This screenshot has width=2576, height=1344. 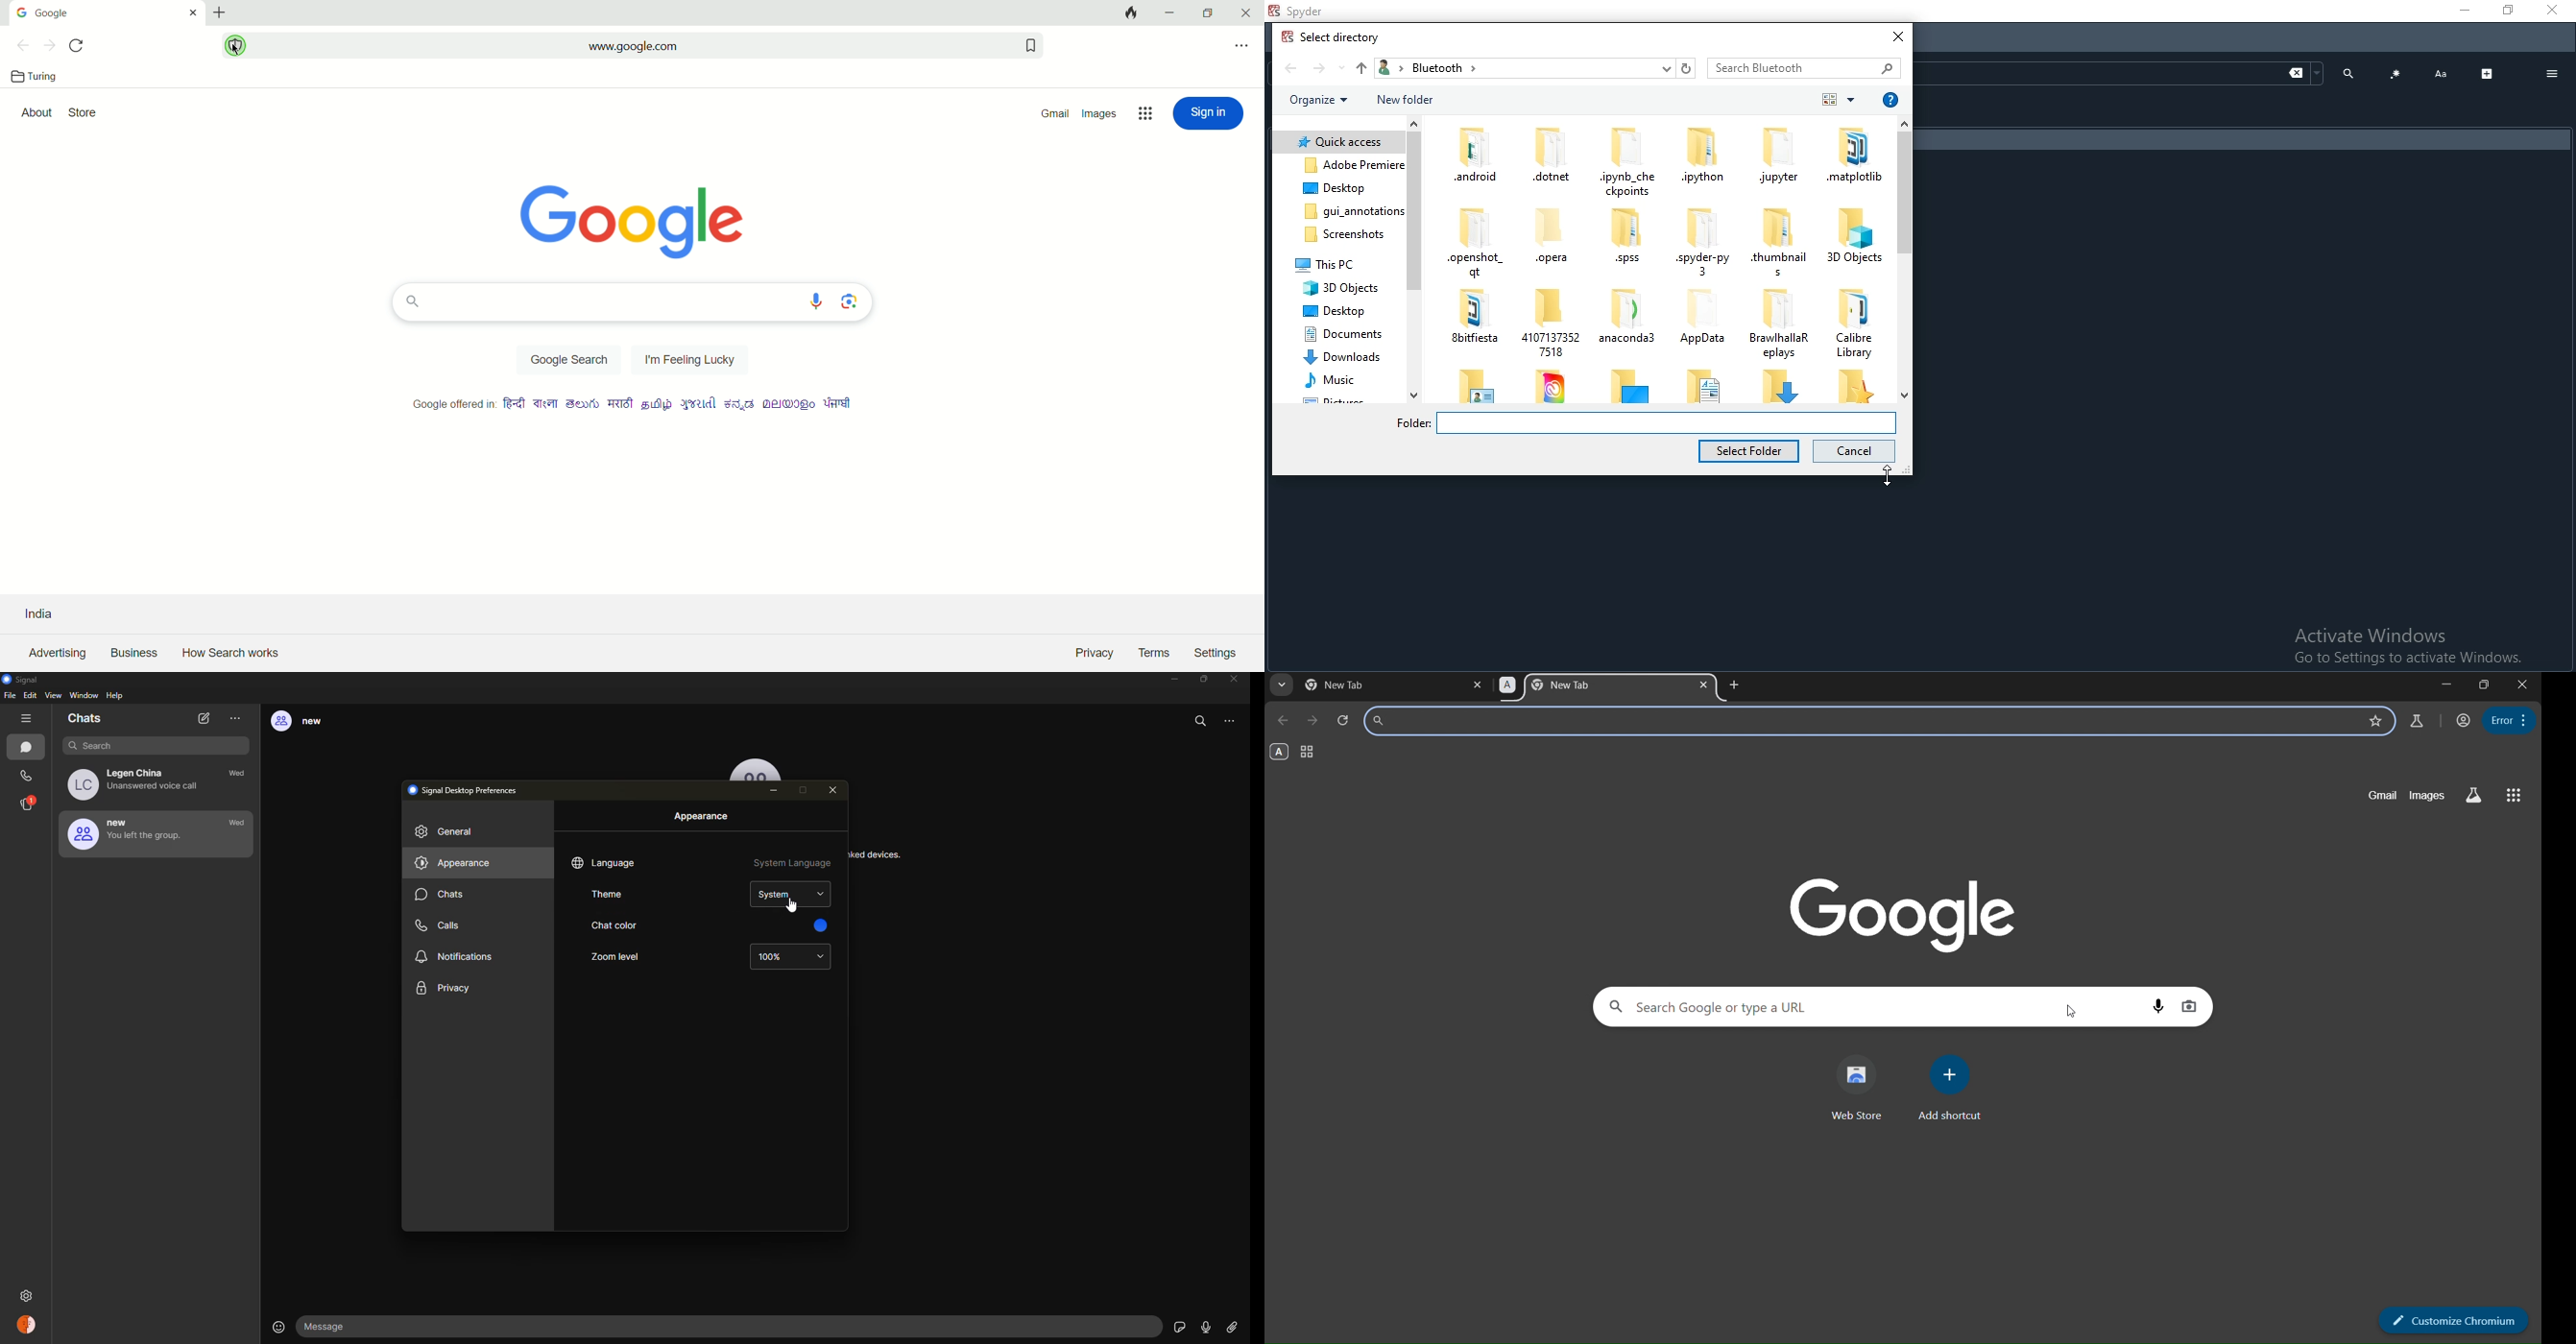 I want to click on forward, so click(x=1325, y=70).